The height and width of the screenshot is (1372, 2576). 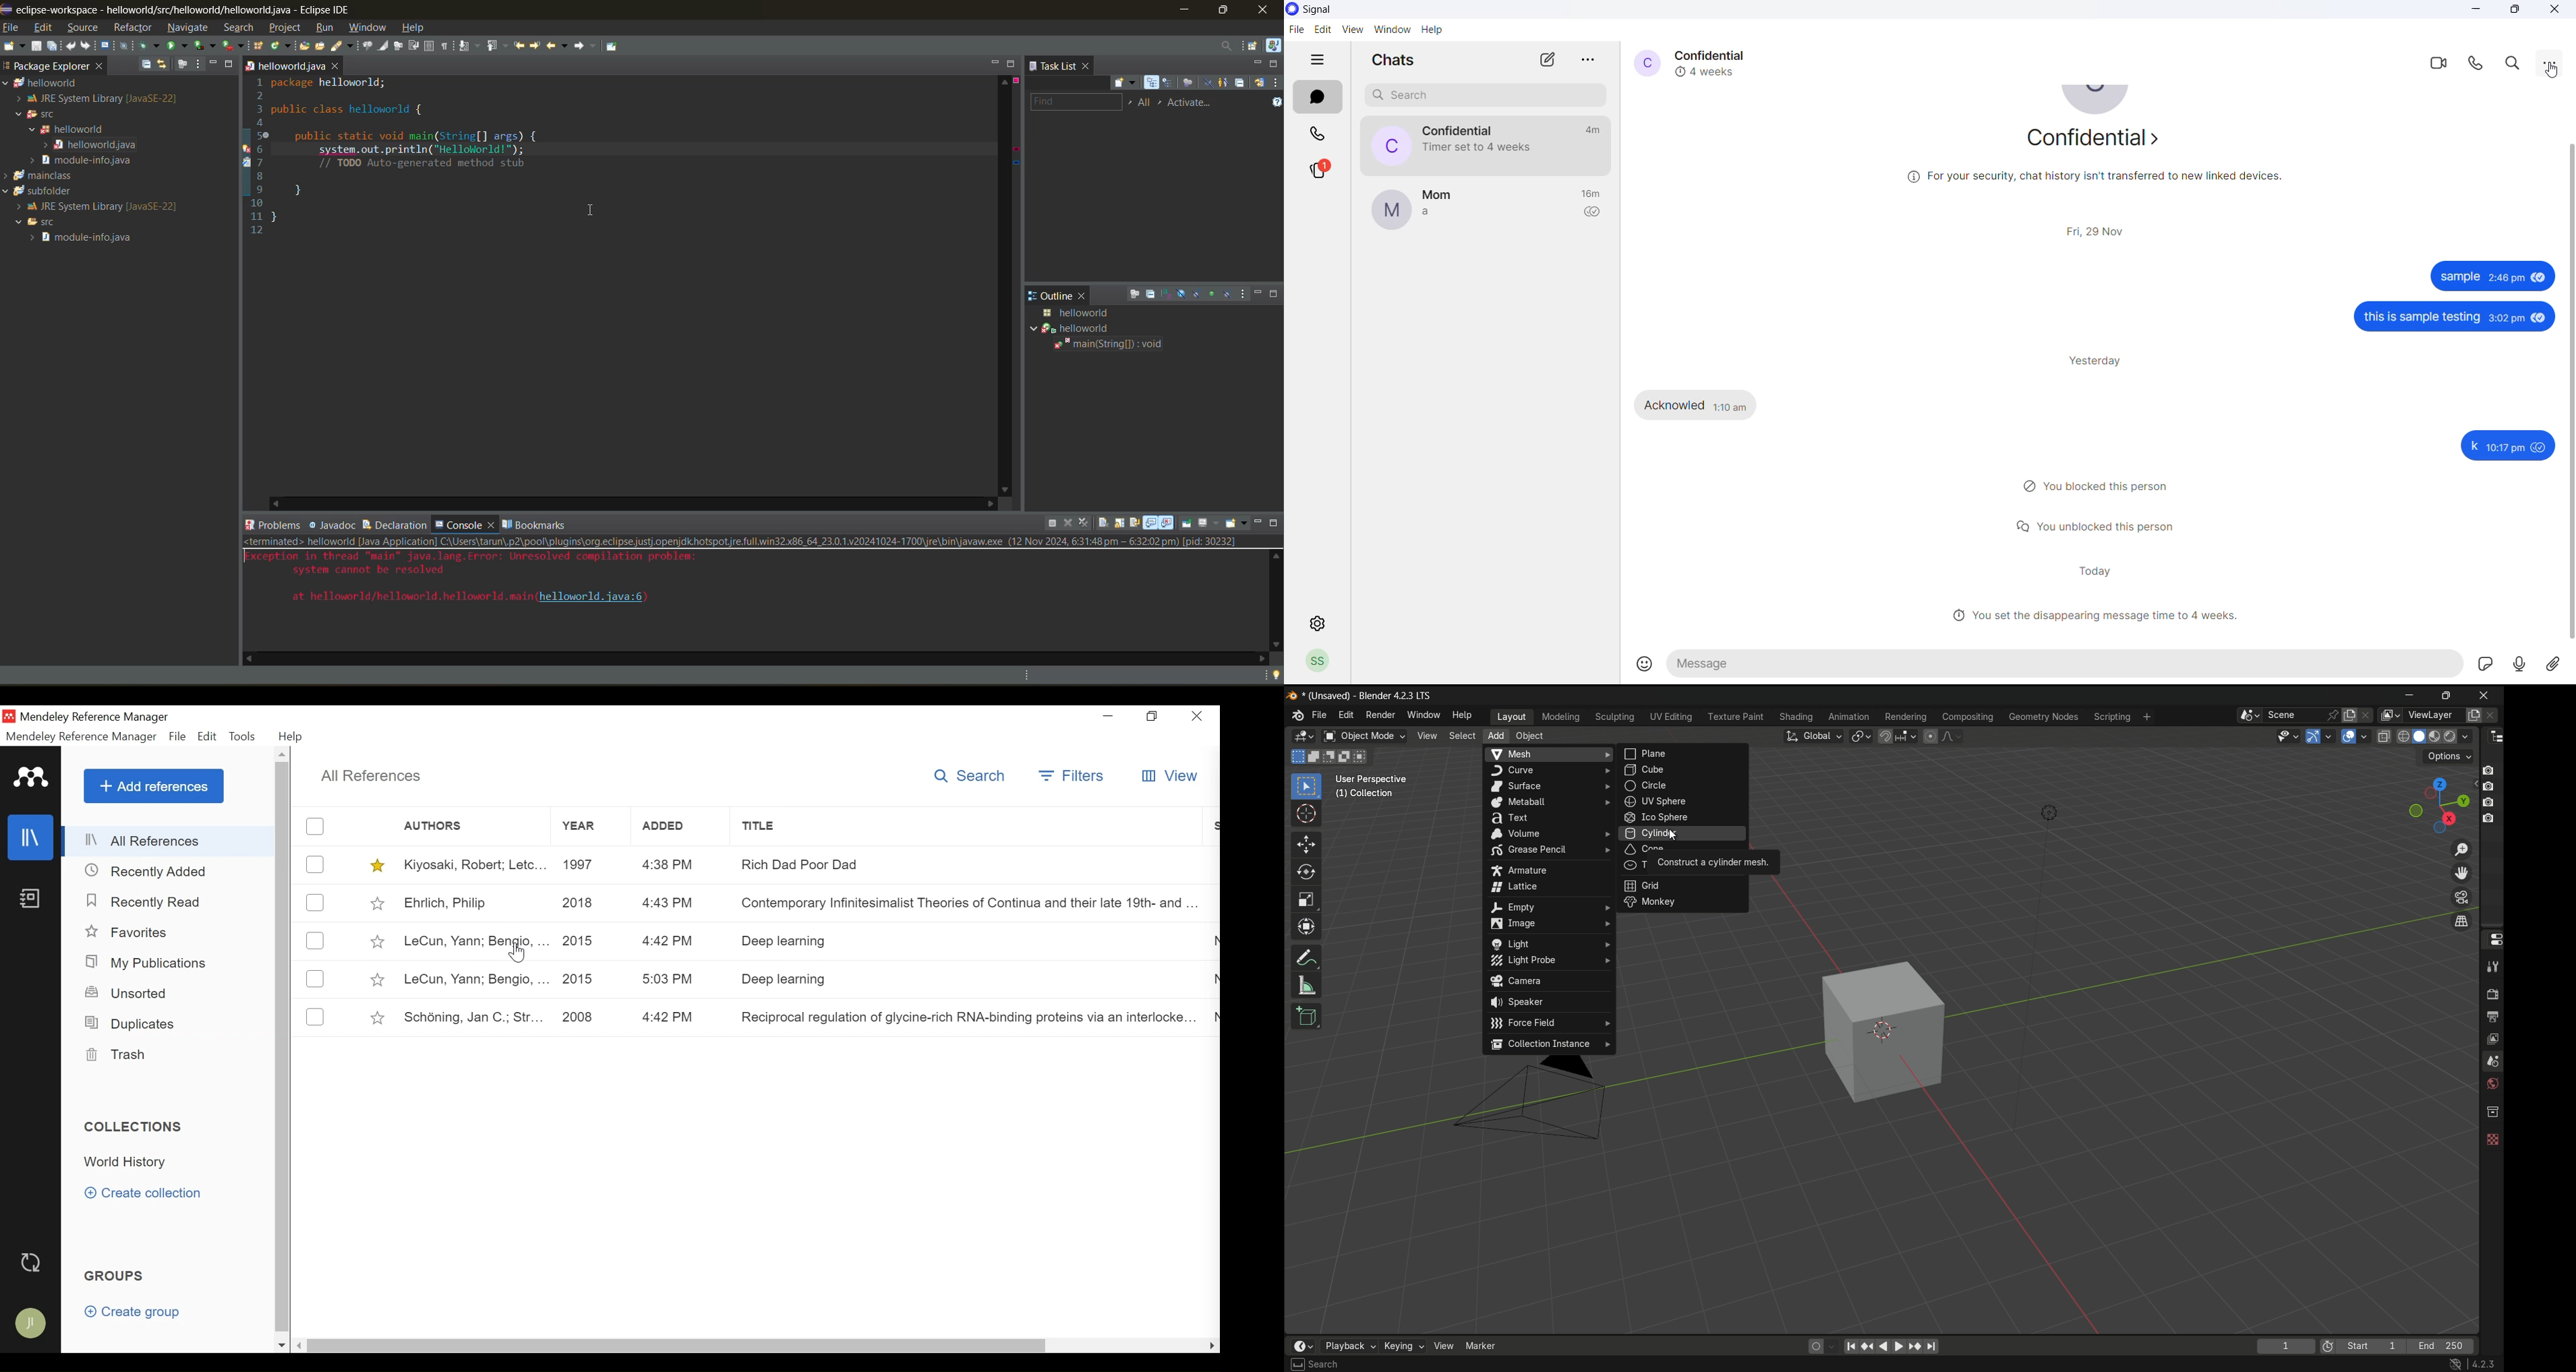 I want to click on Add References, so click(x=154, y=786).